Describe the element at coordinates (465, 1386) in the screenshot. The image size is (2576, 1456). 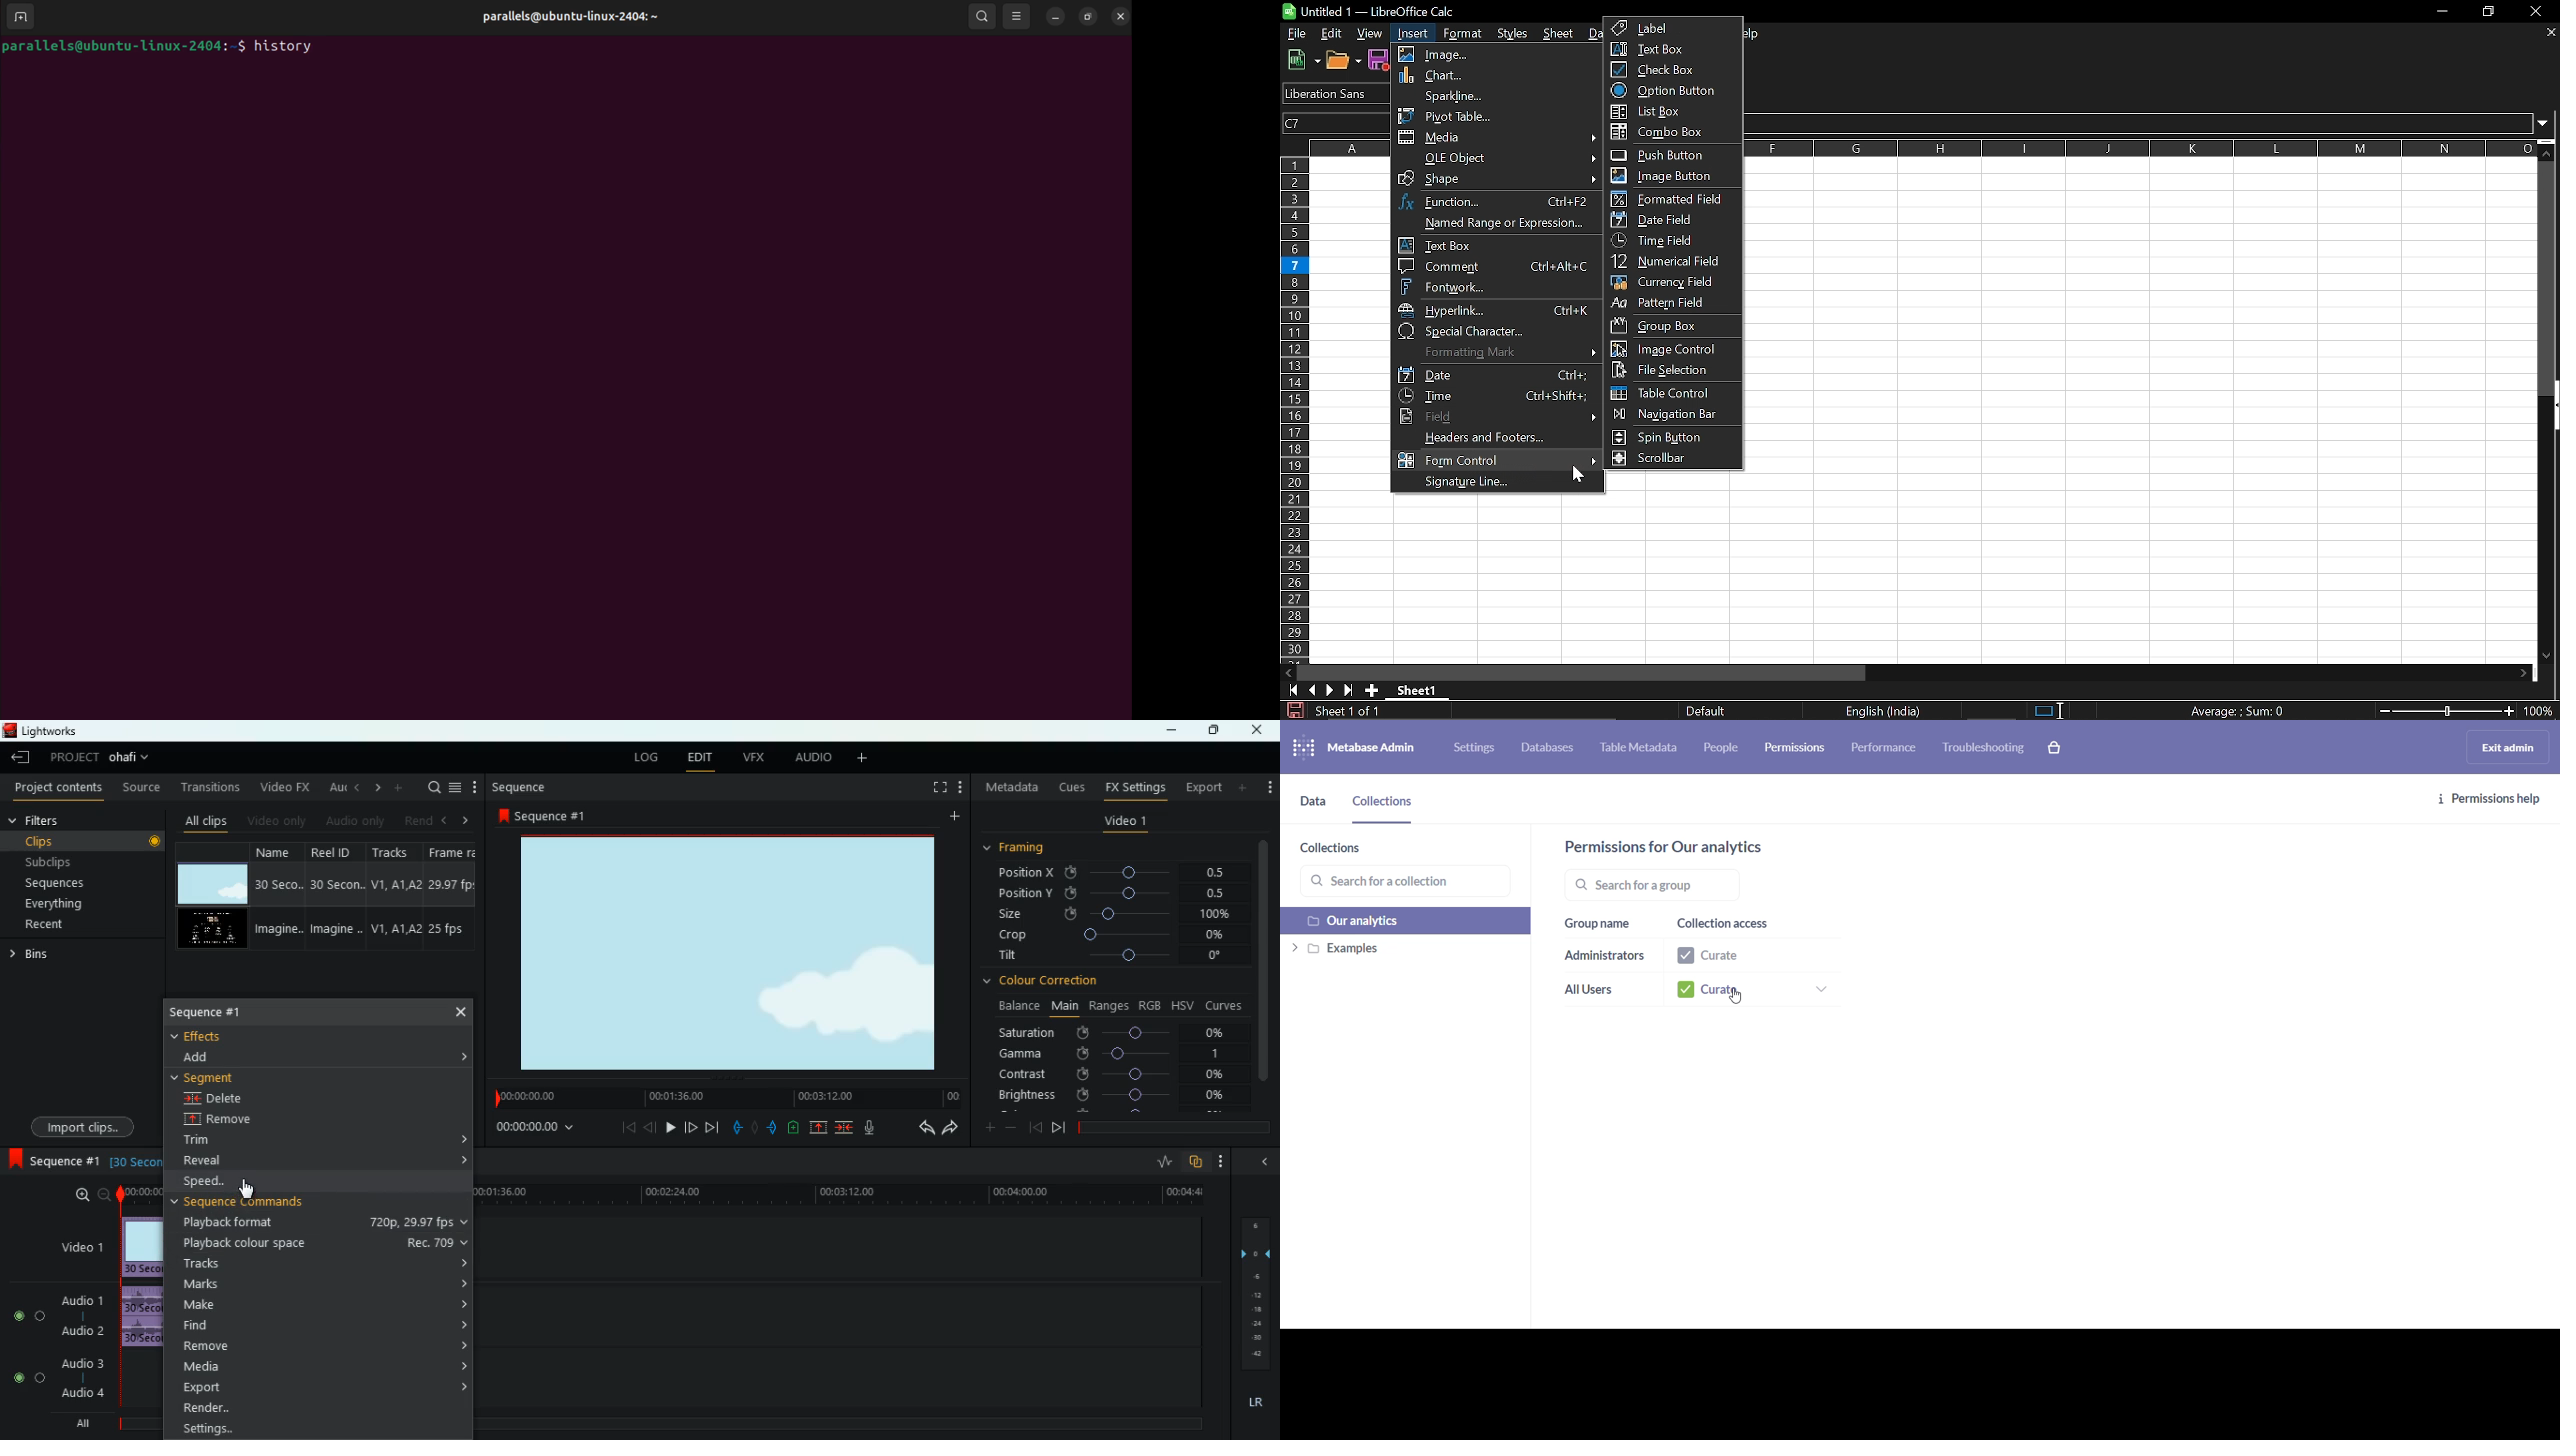
I see `expand` at that location.